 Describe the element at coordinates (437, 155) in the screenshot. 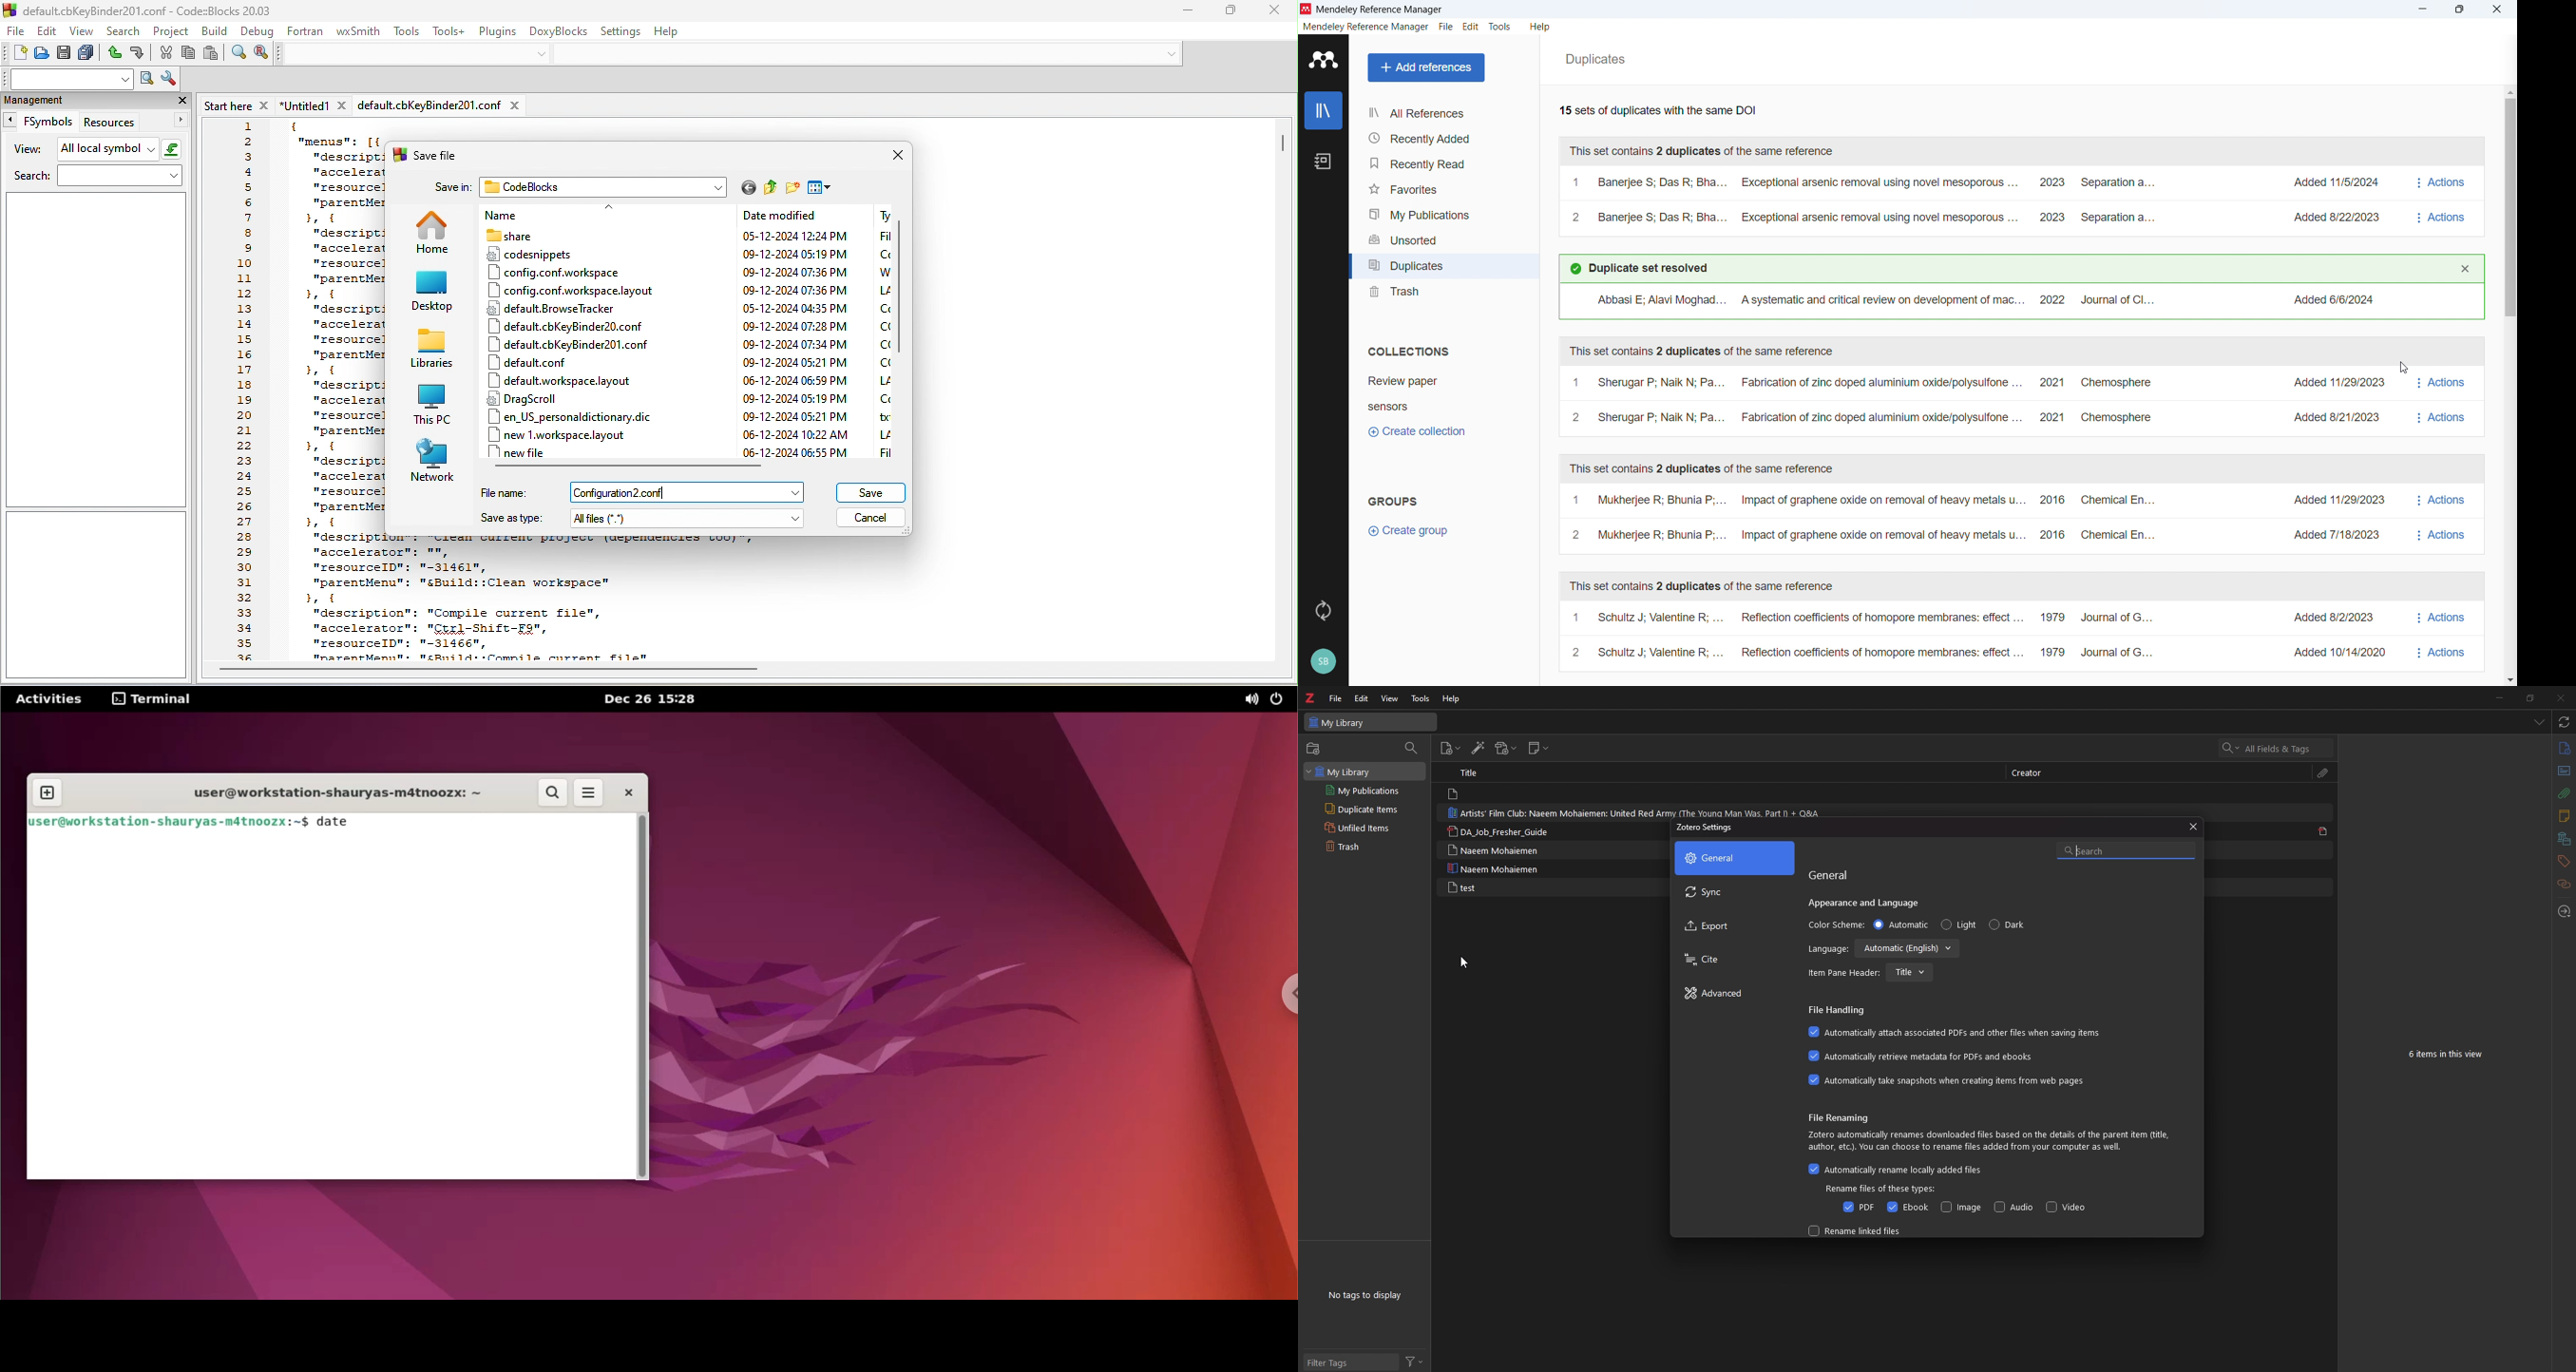

I see `Save File` at that location.